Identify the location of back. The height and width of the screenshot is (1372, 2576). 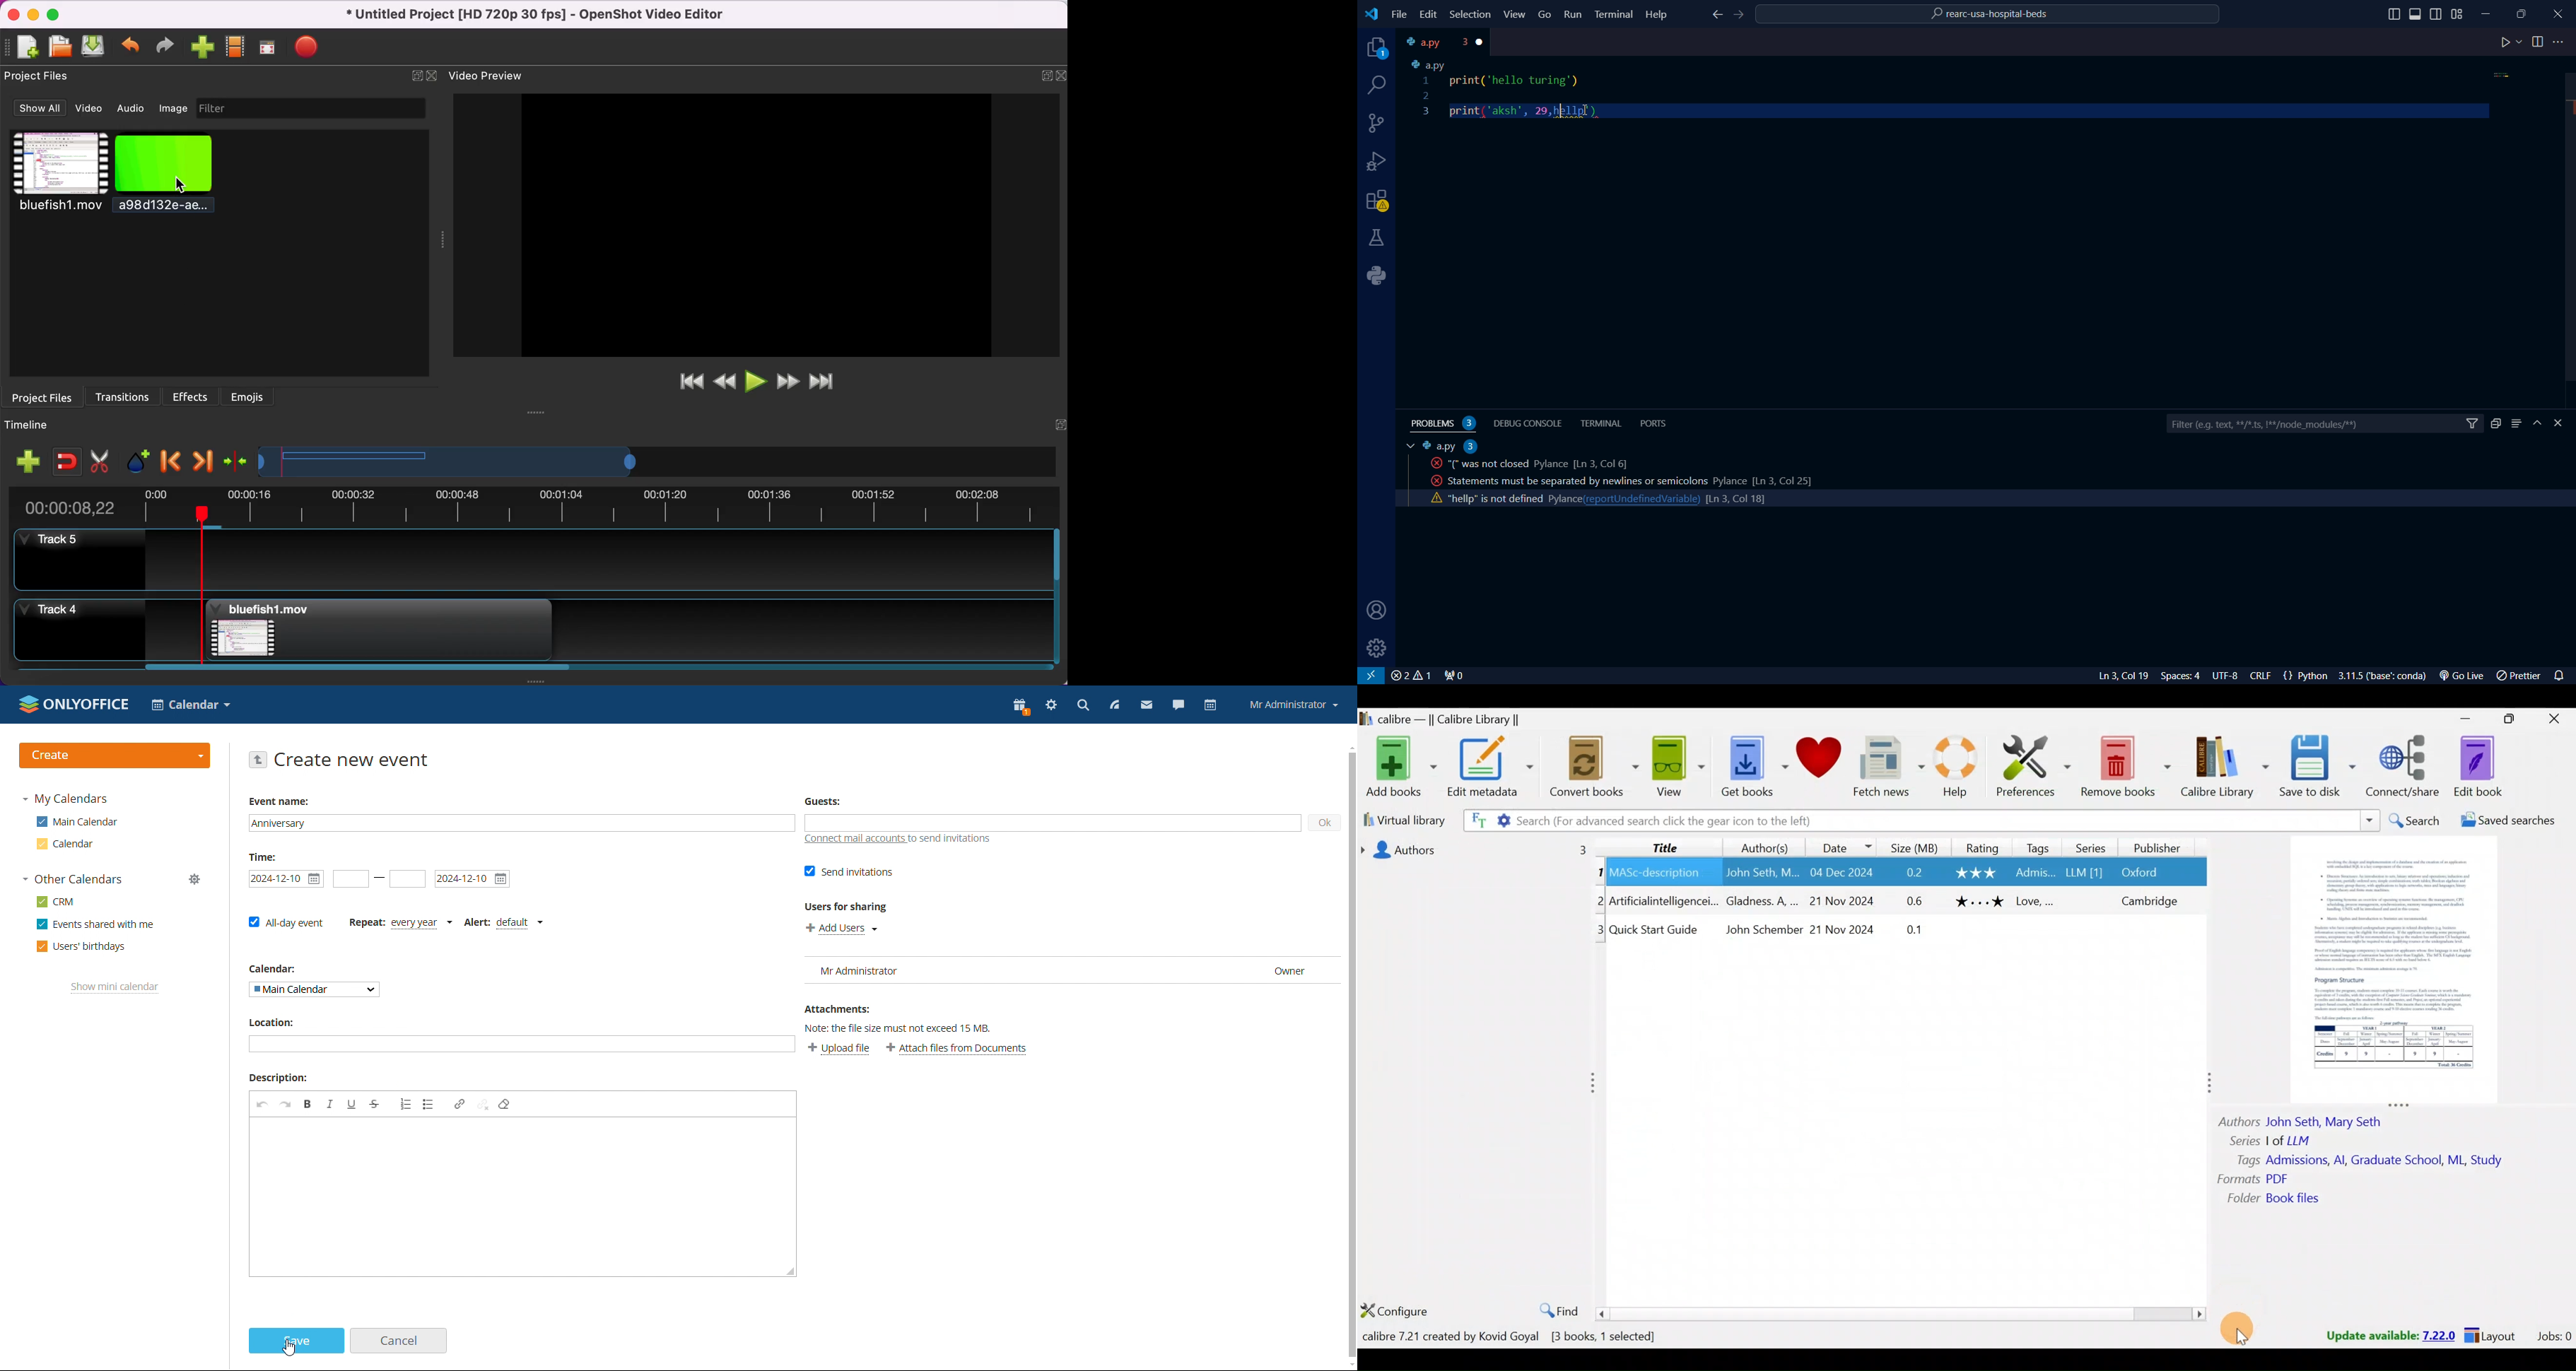
(1716, 16).